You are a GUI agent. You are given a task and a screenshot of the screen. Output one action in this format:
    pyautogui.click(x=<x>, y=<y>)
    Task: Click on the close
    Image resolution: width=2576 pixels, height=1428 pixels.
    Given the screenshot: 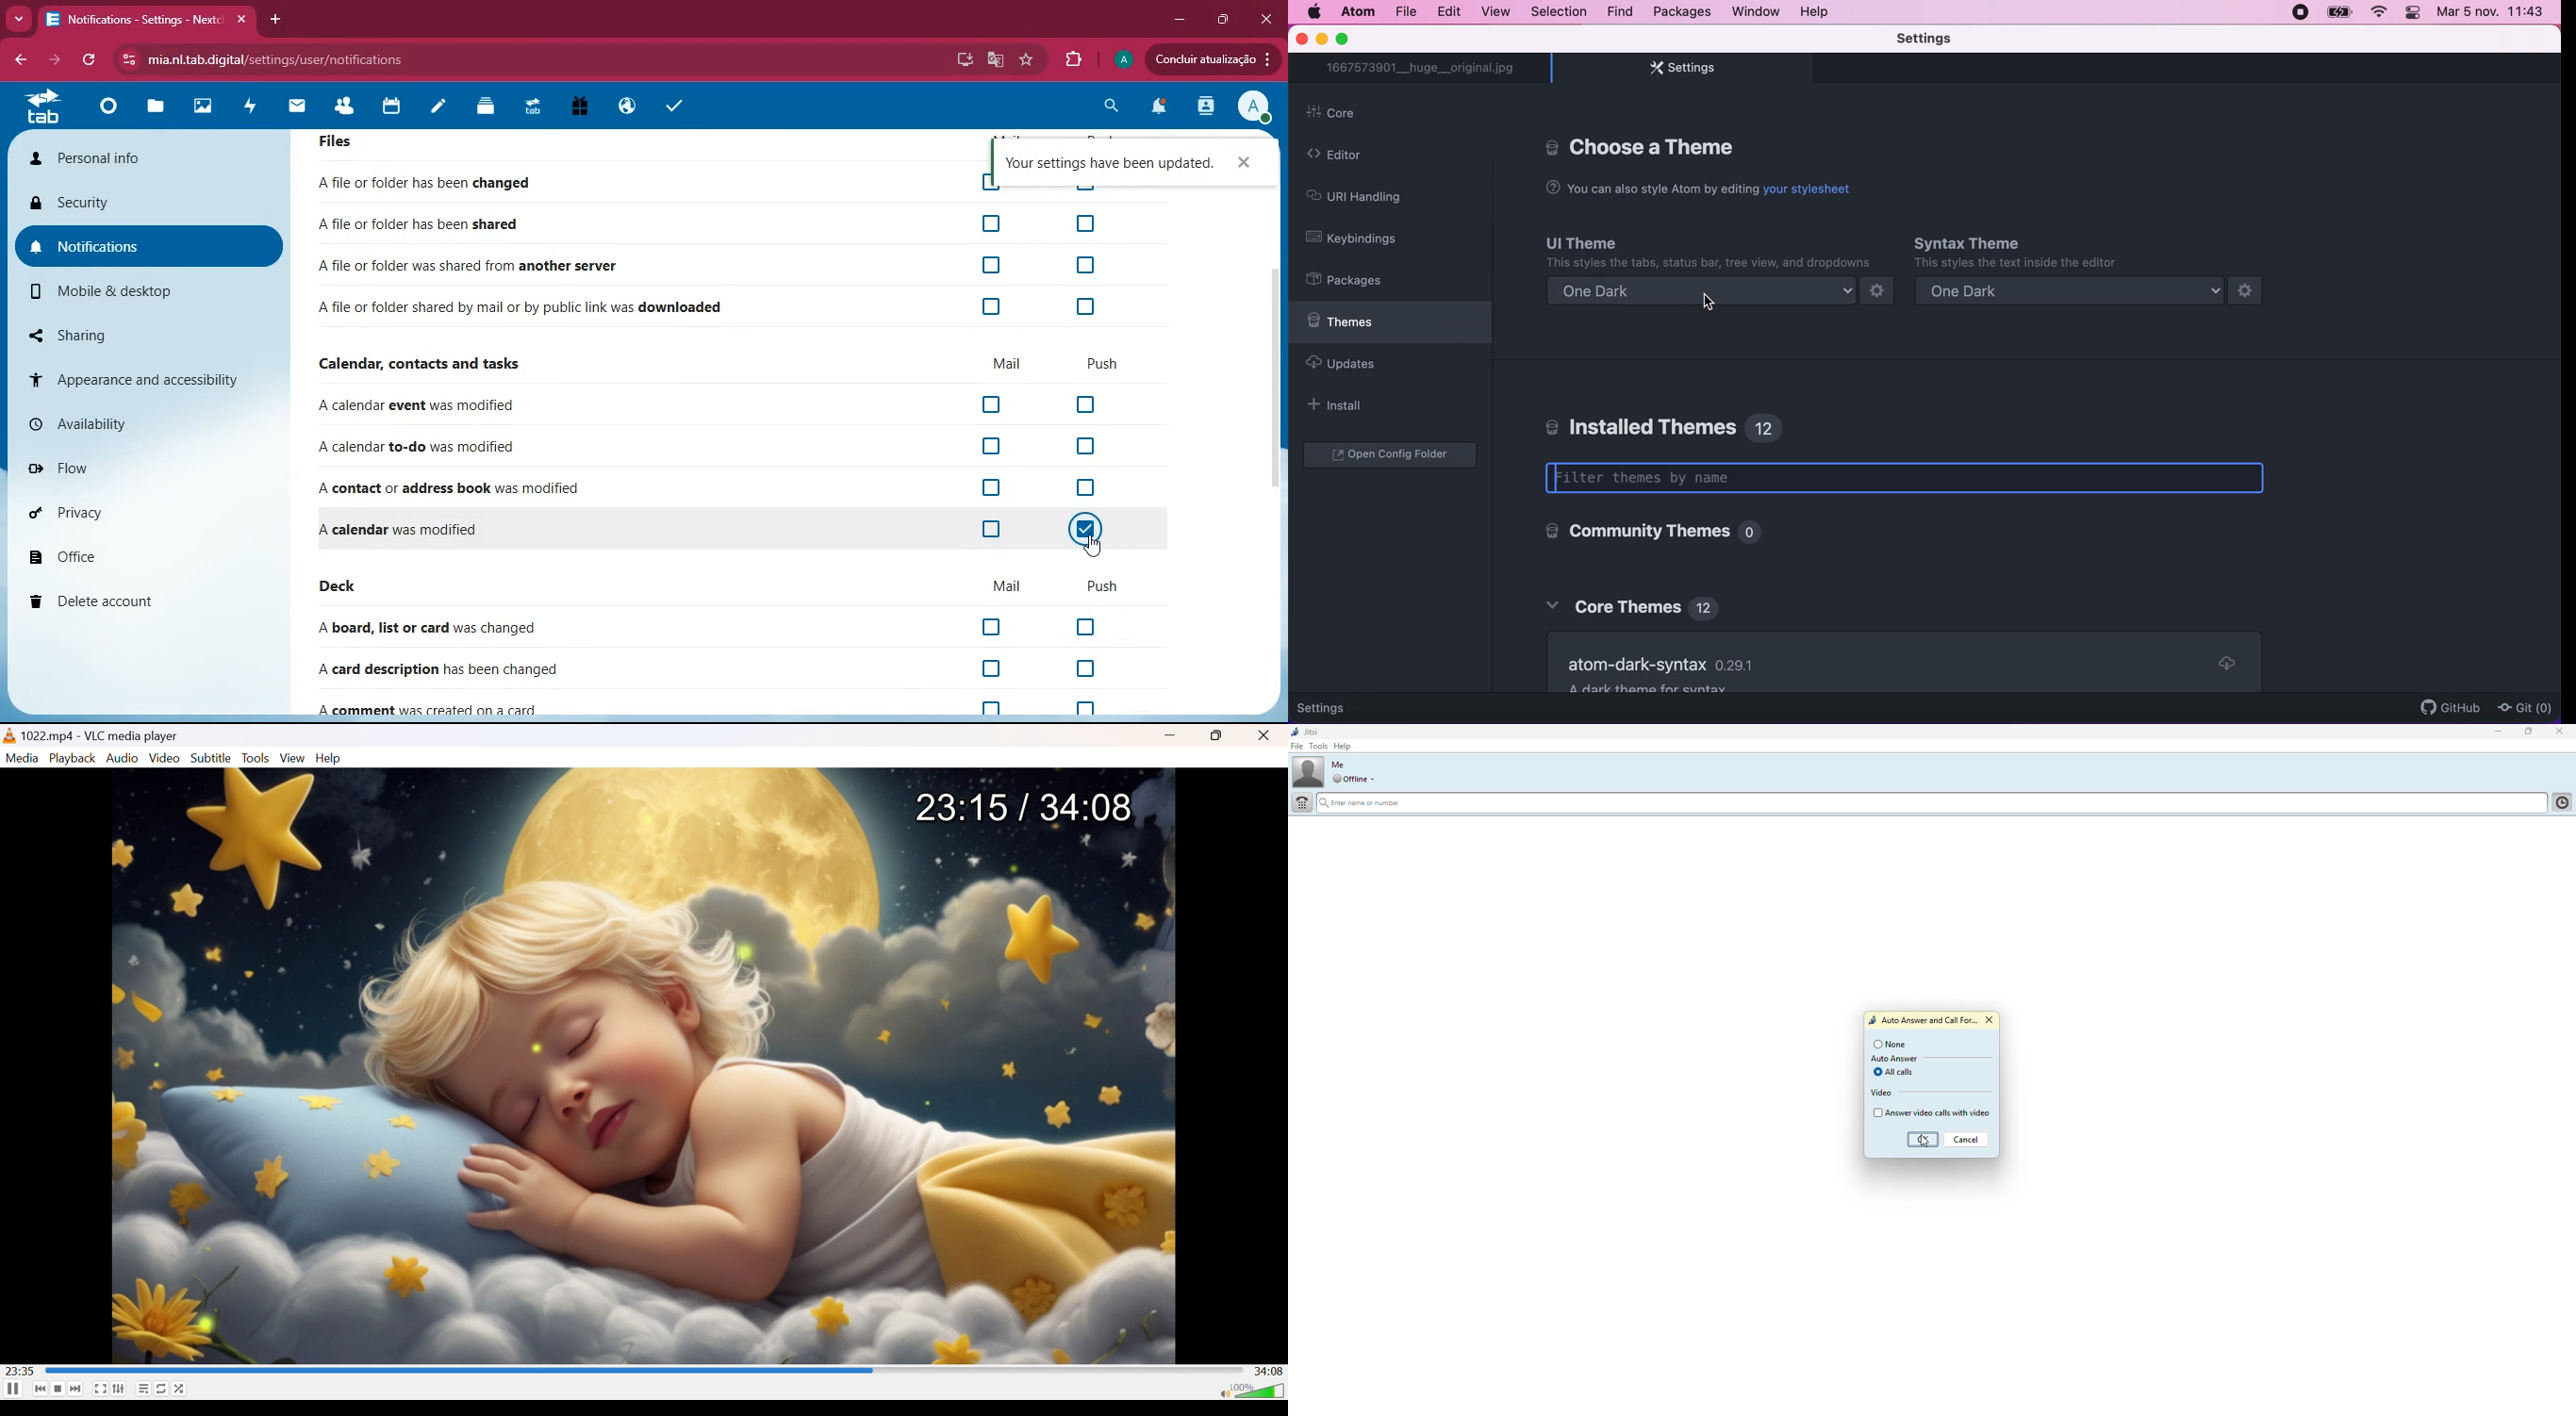 What is the action you would take?
    pyautogui.click(x=1301, y=40)
    